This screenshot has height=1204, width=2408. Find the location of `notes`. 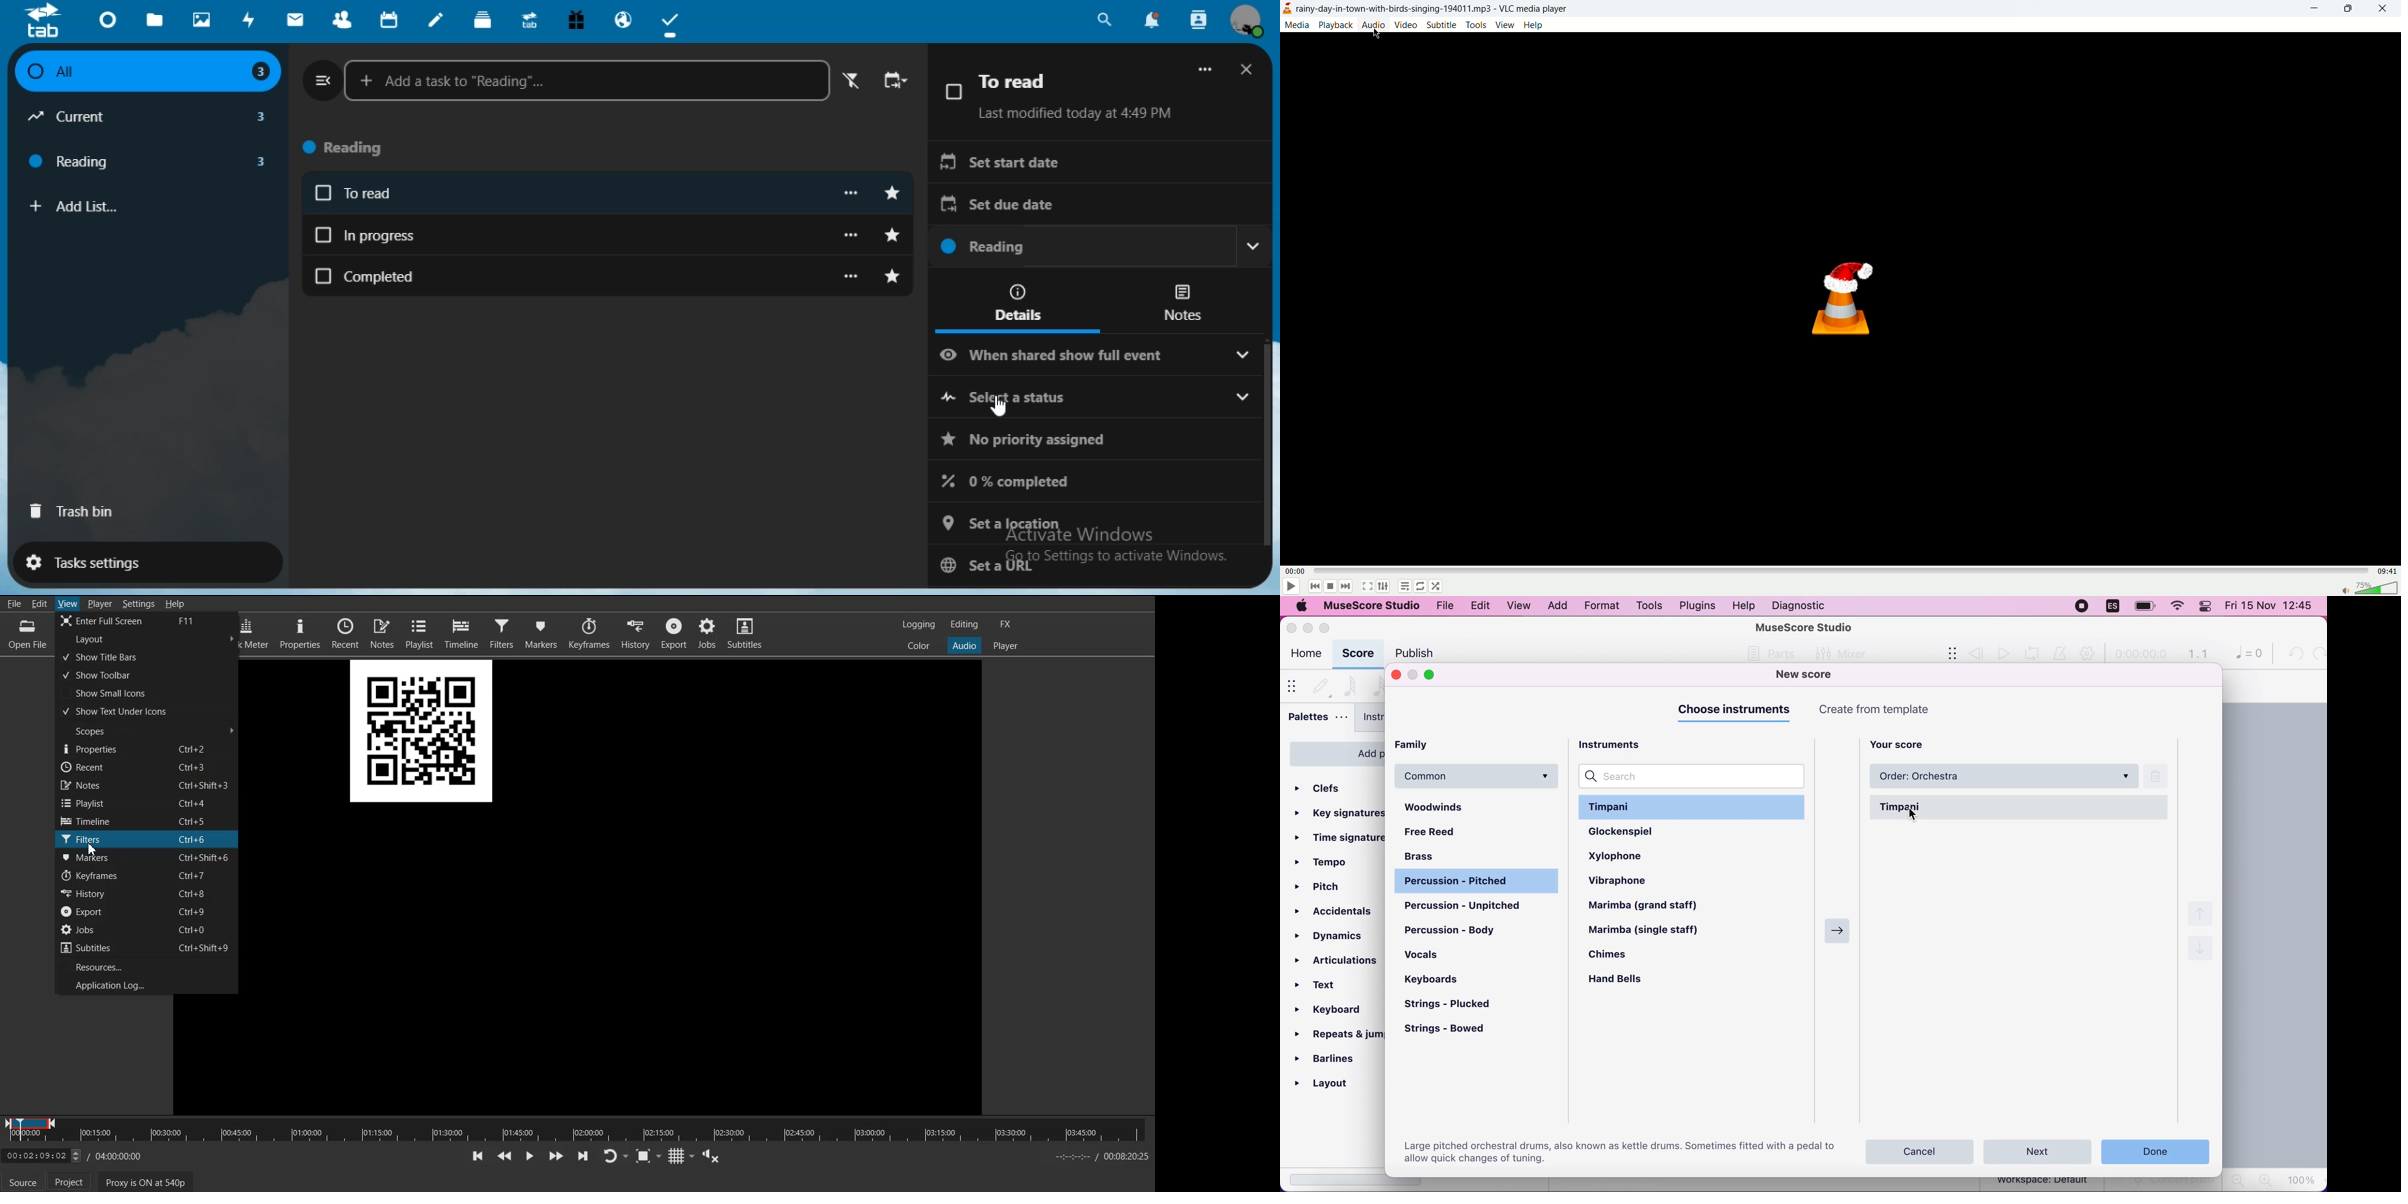

notes is located at coordinates (1180, 302).